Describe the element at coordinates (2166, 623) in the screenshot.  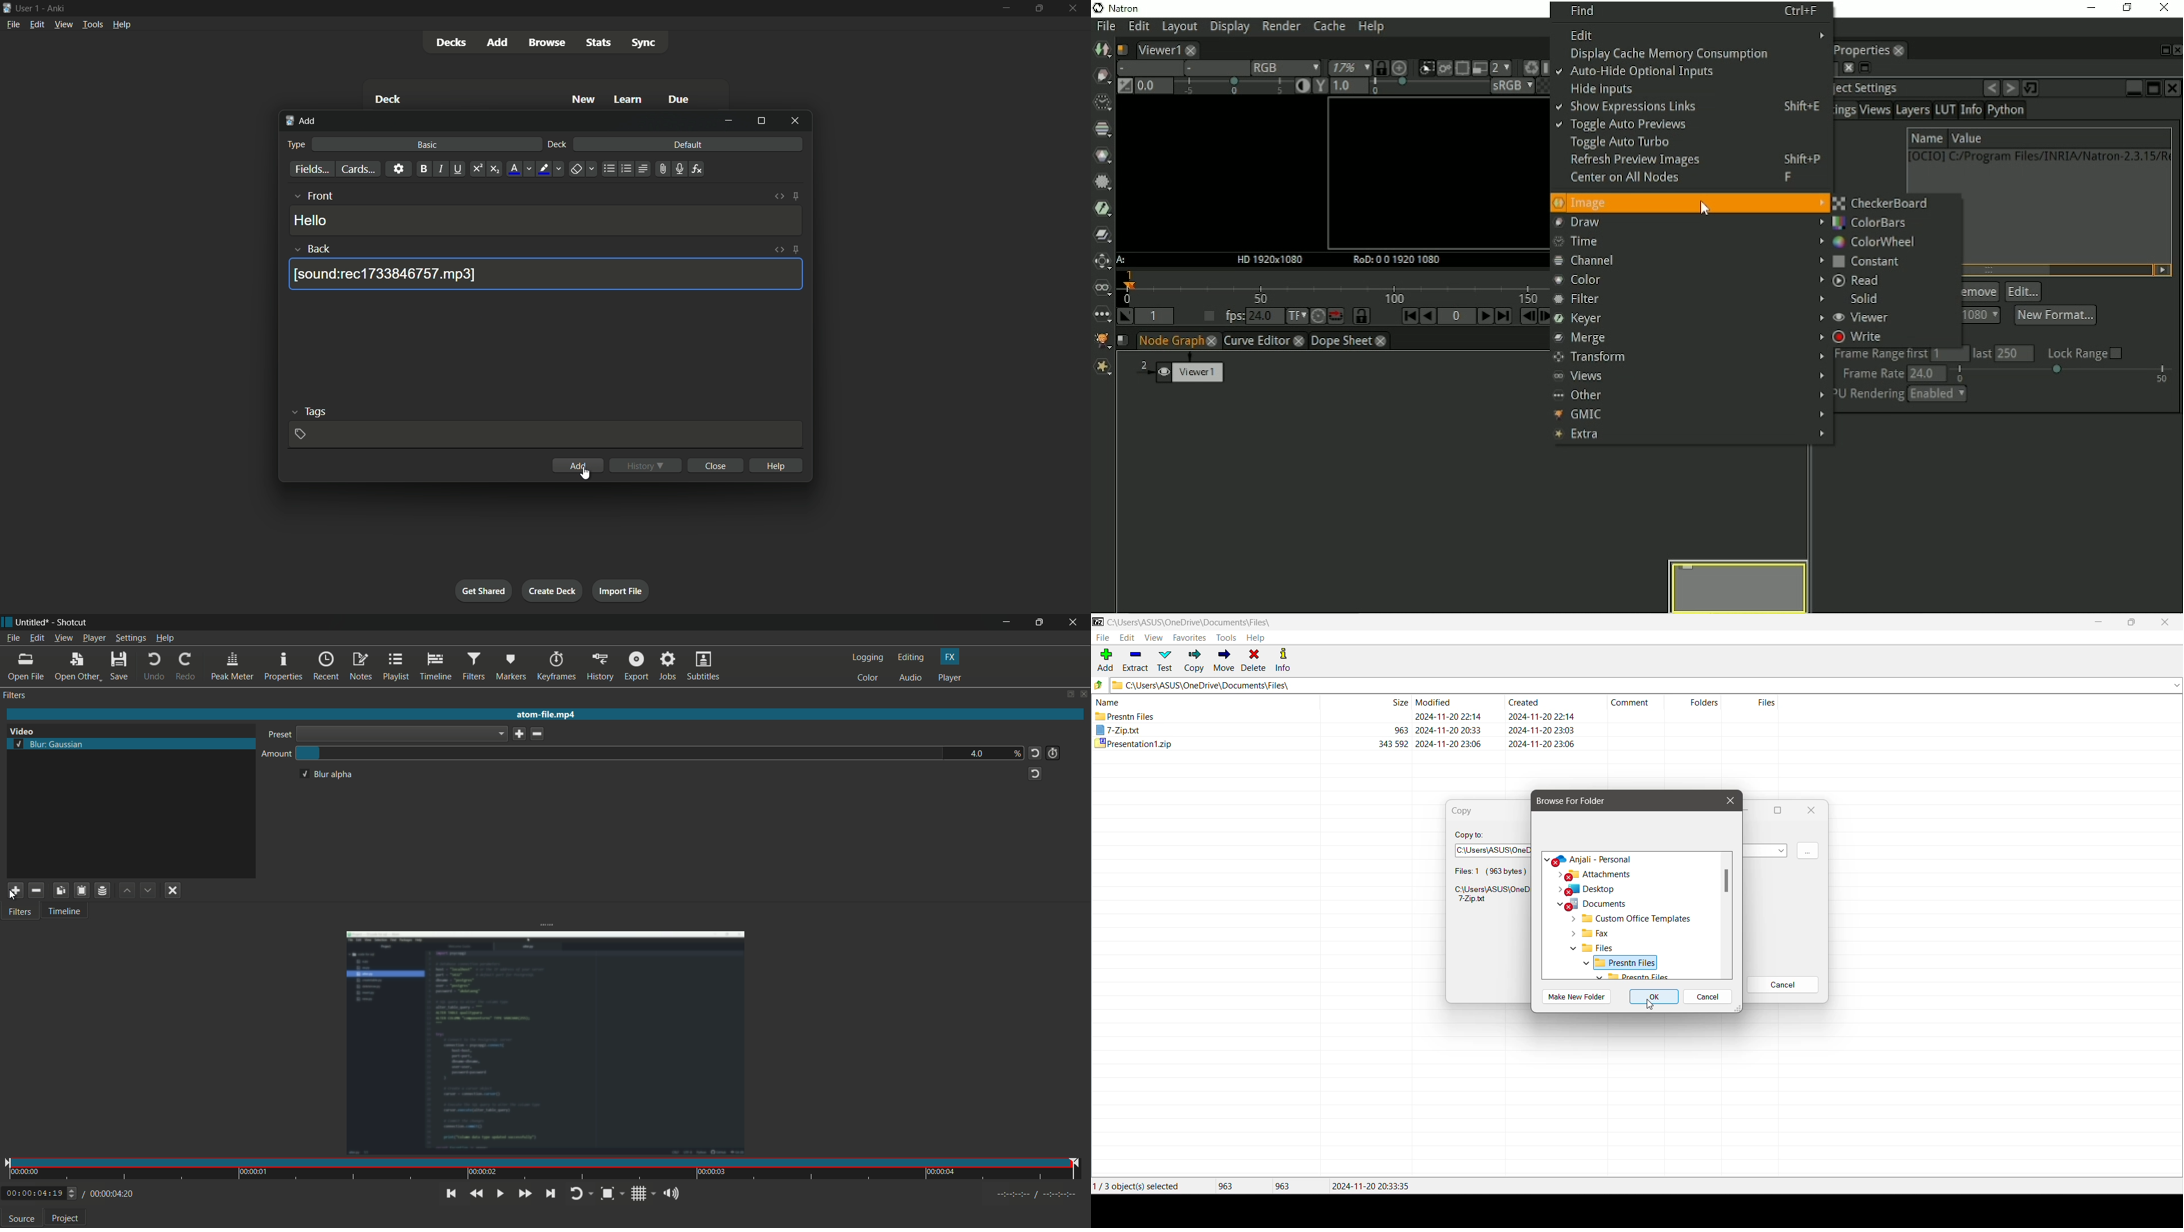
I see `Close` at that location.